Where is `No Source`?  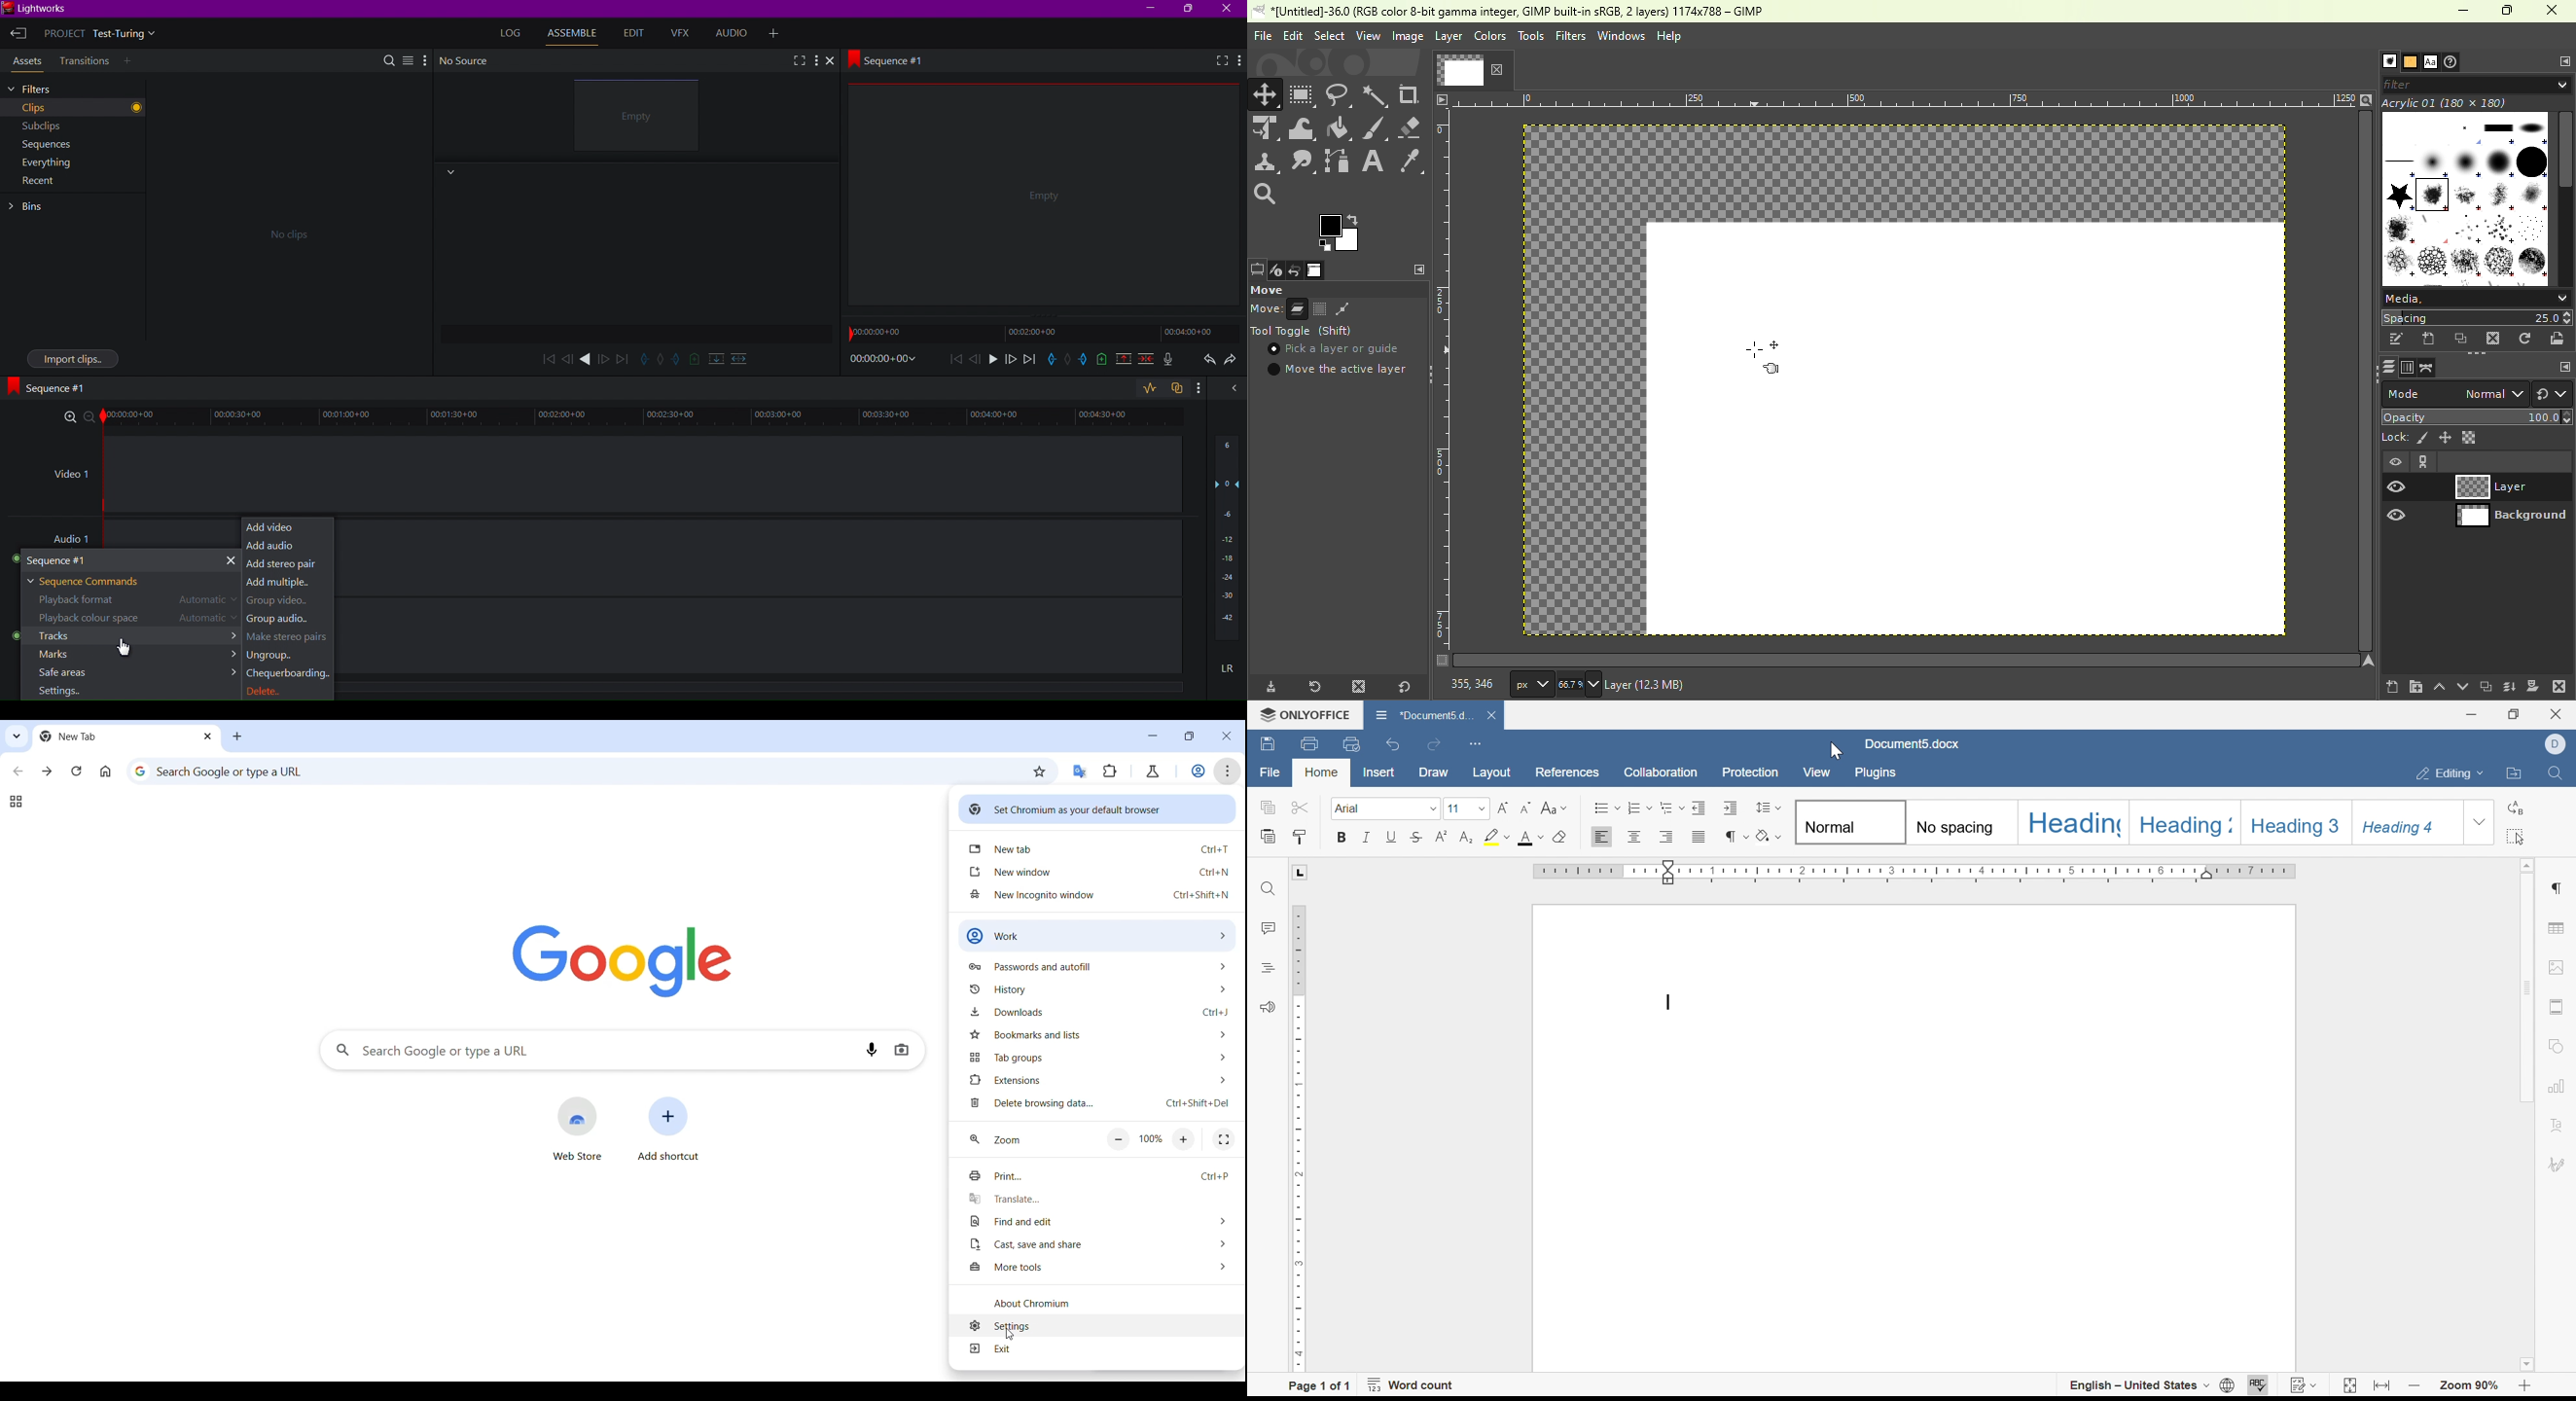
No Source is located at coordinates (467, 60).